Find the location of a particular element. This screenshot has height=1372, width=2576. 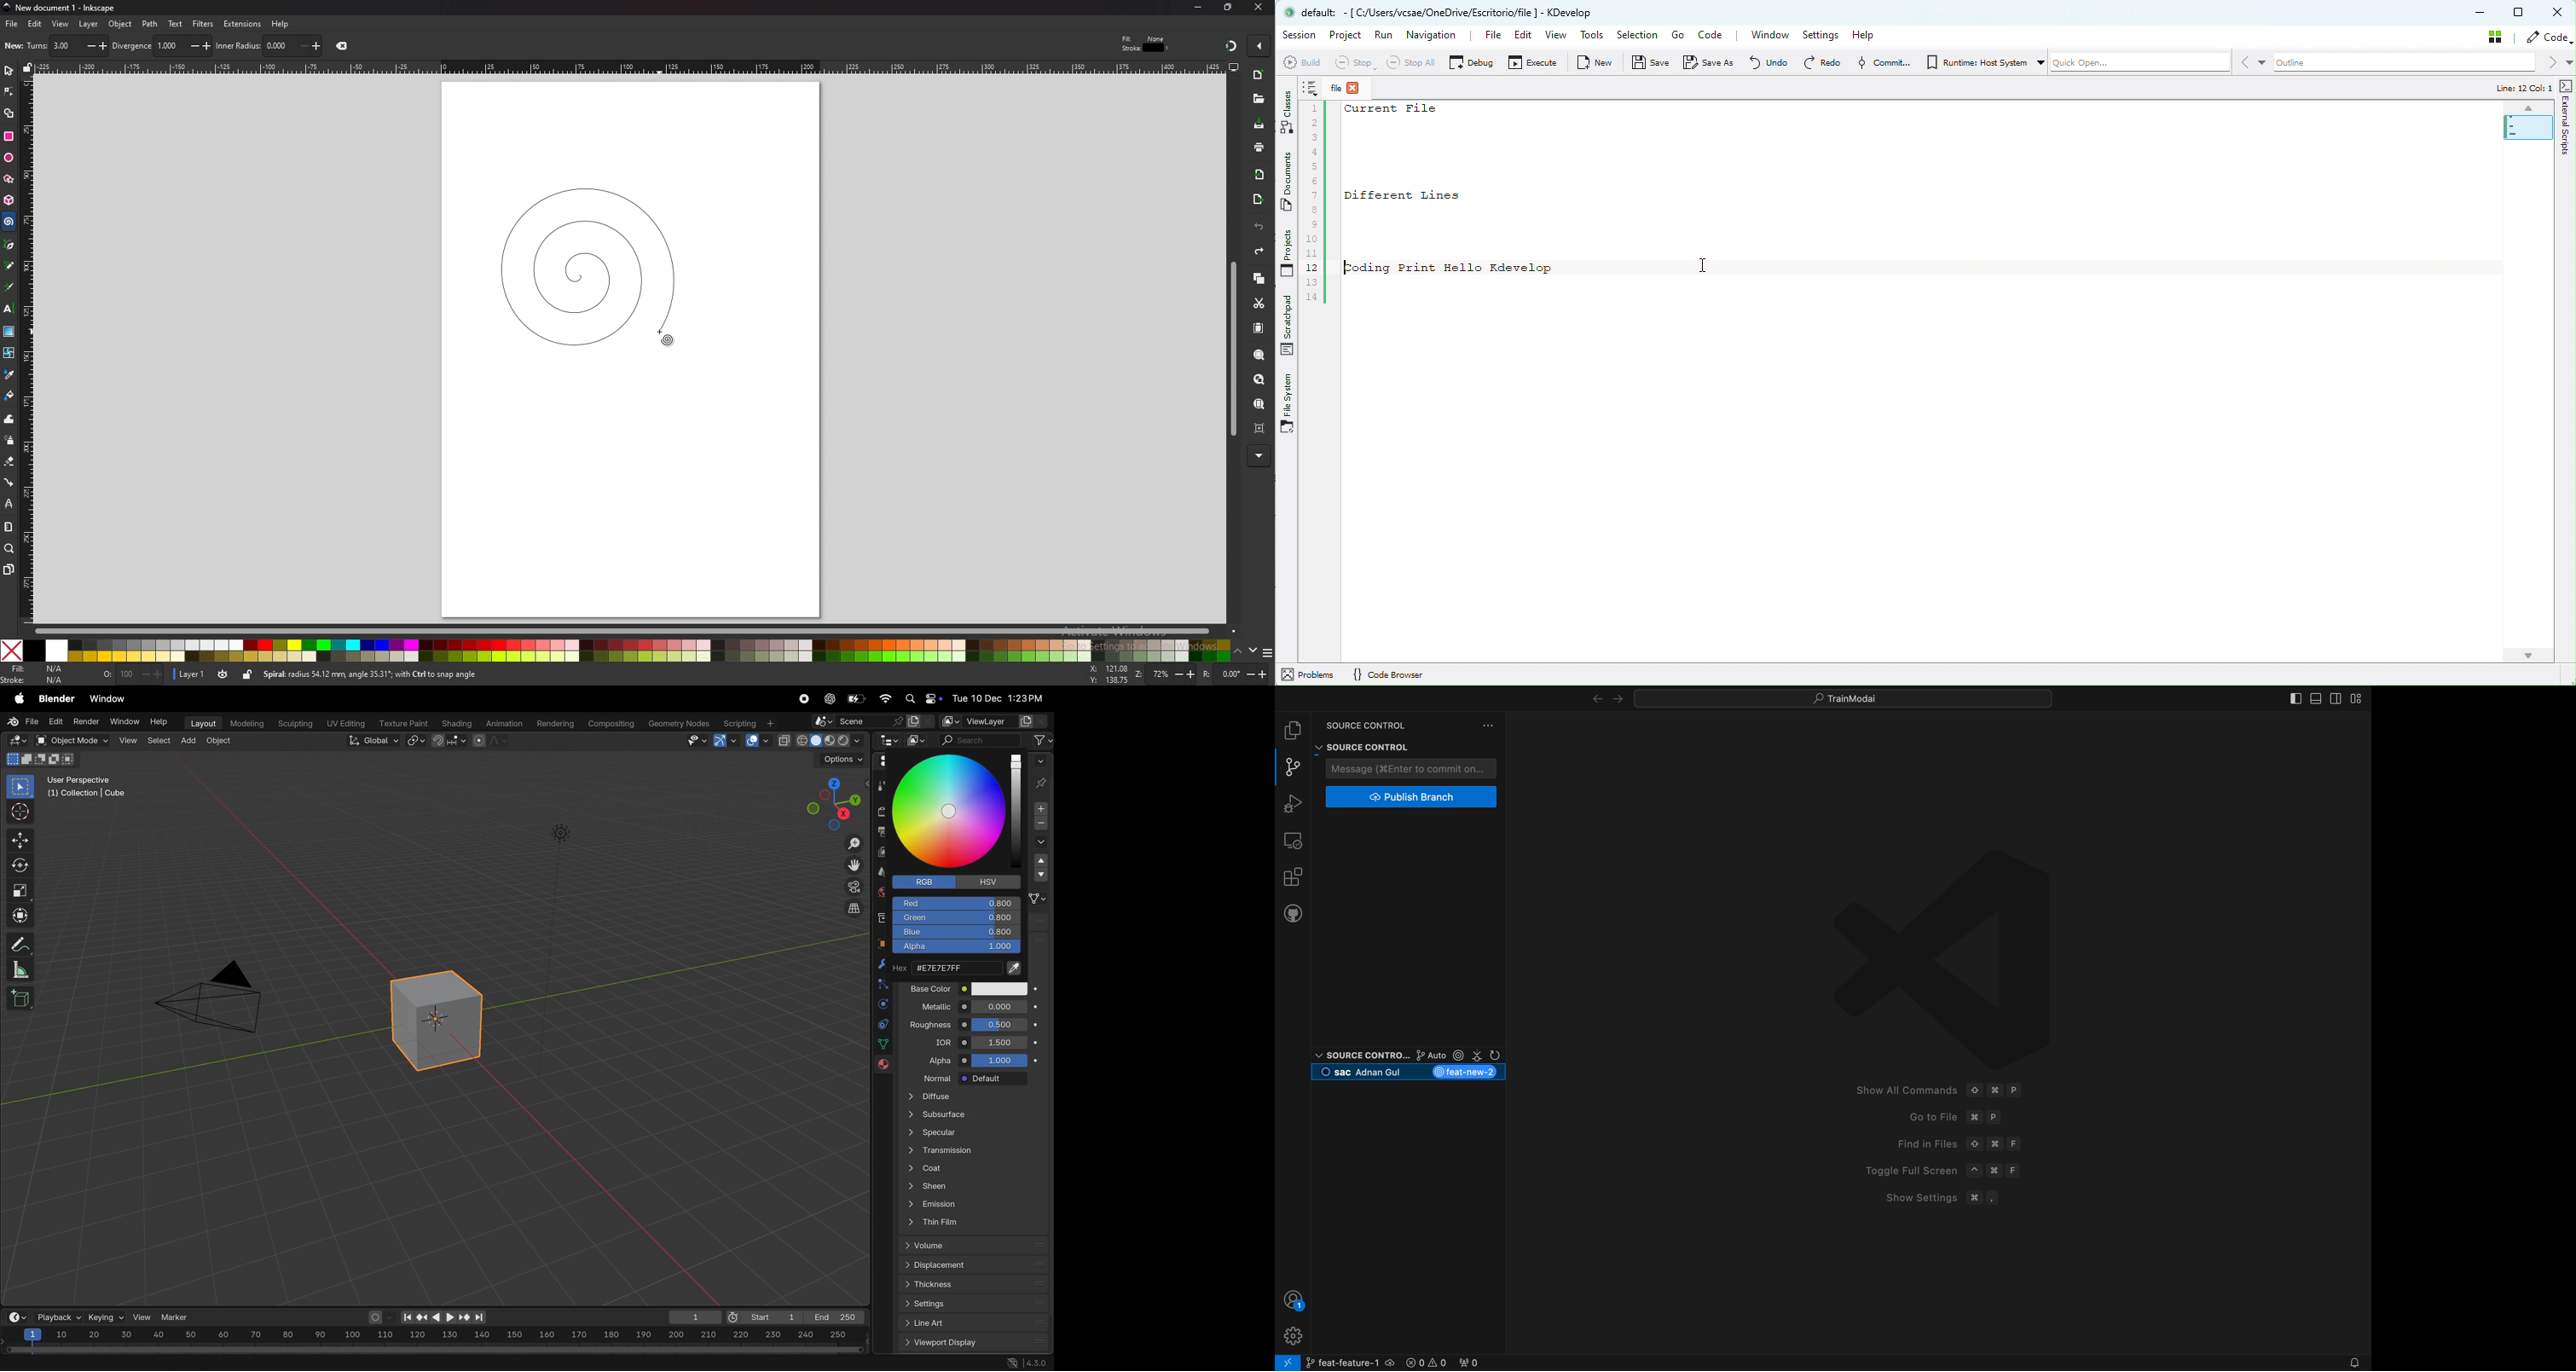

scroll bar is located at coordinates (1232, 351).